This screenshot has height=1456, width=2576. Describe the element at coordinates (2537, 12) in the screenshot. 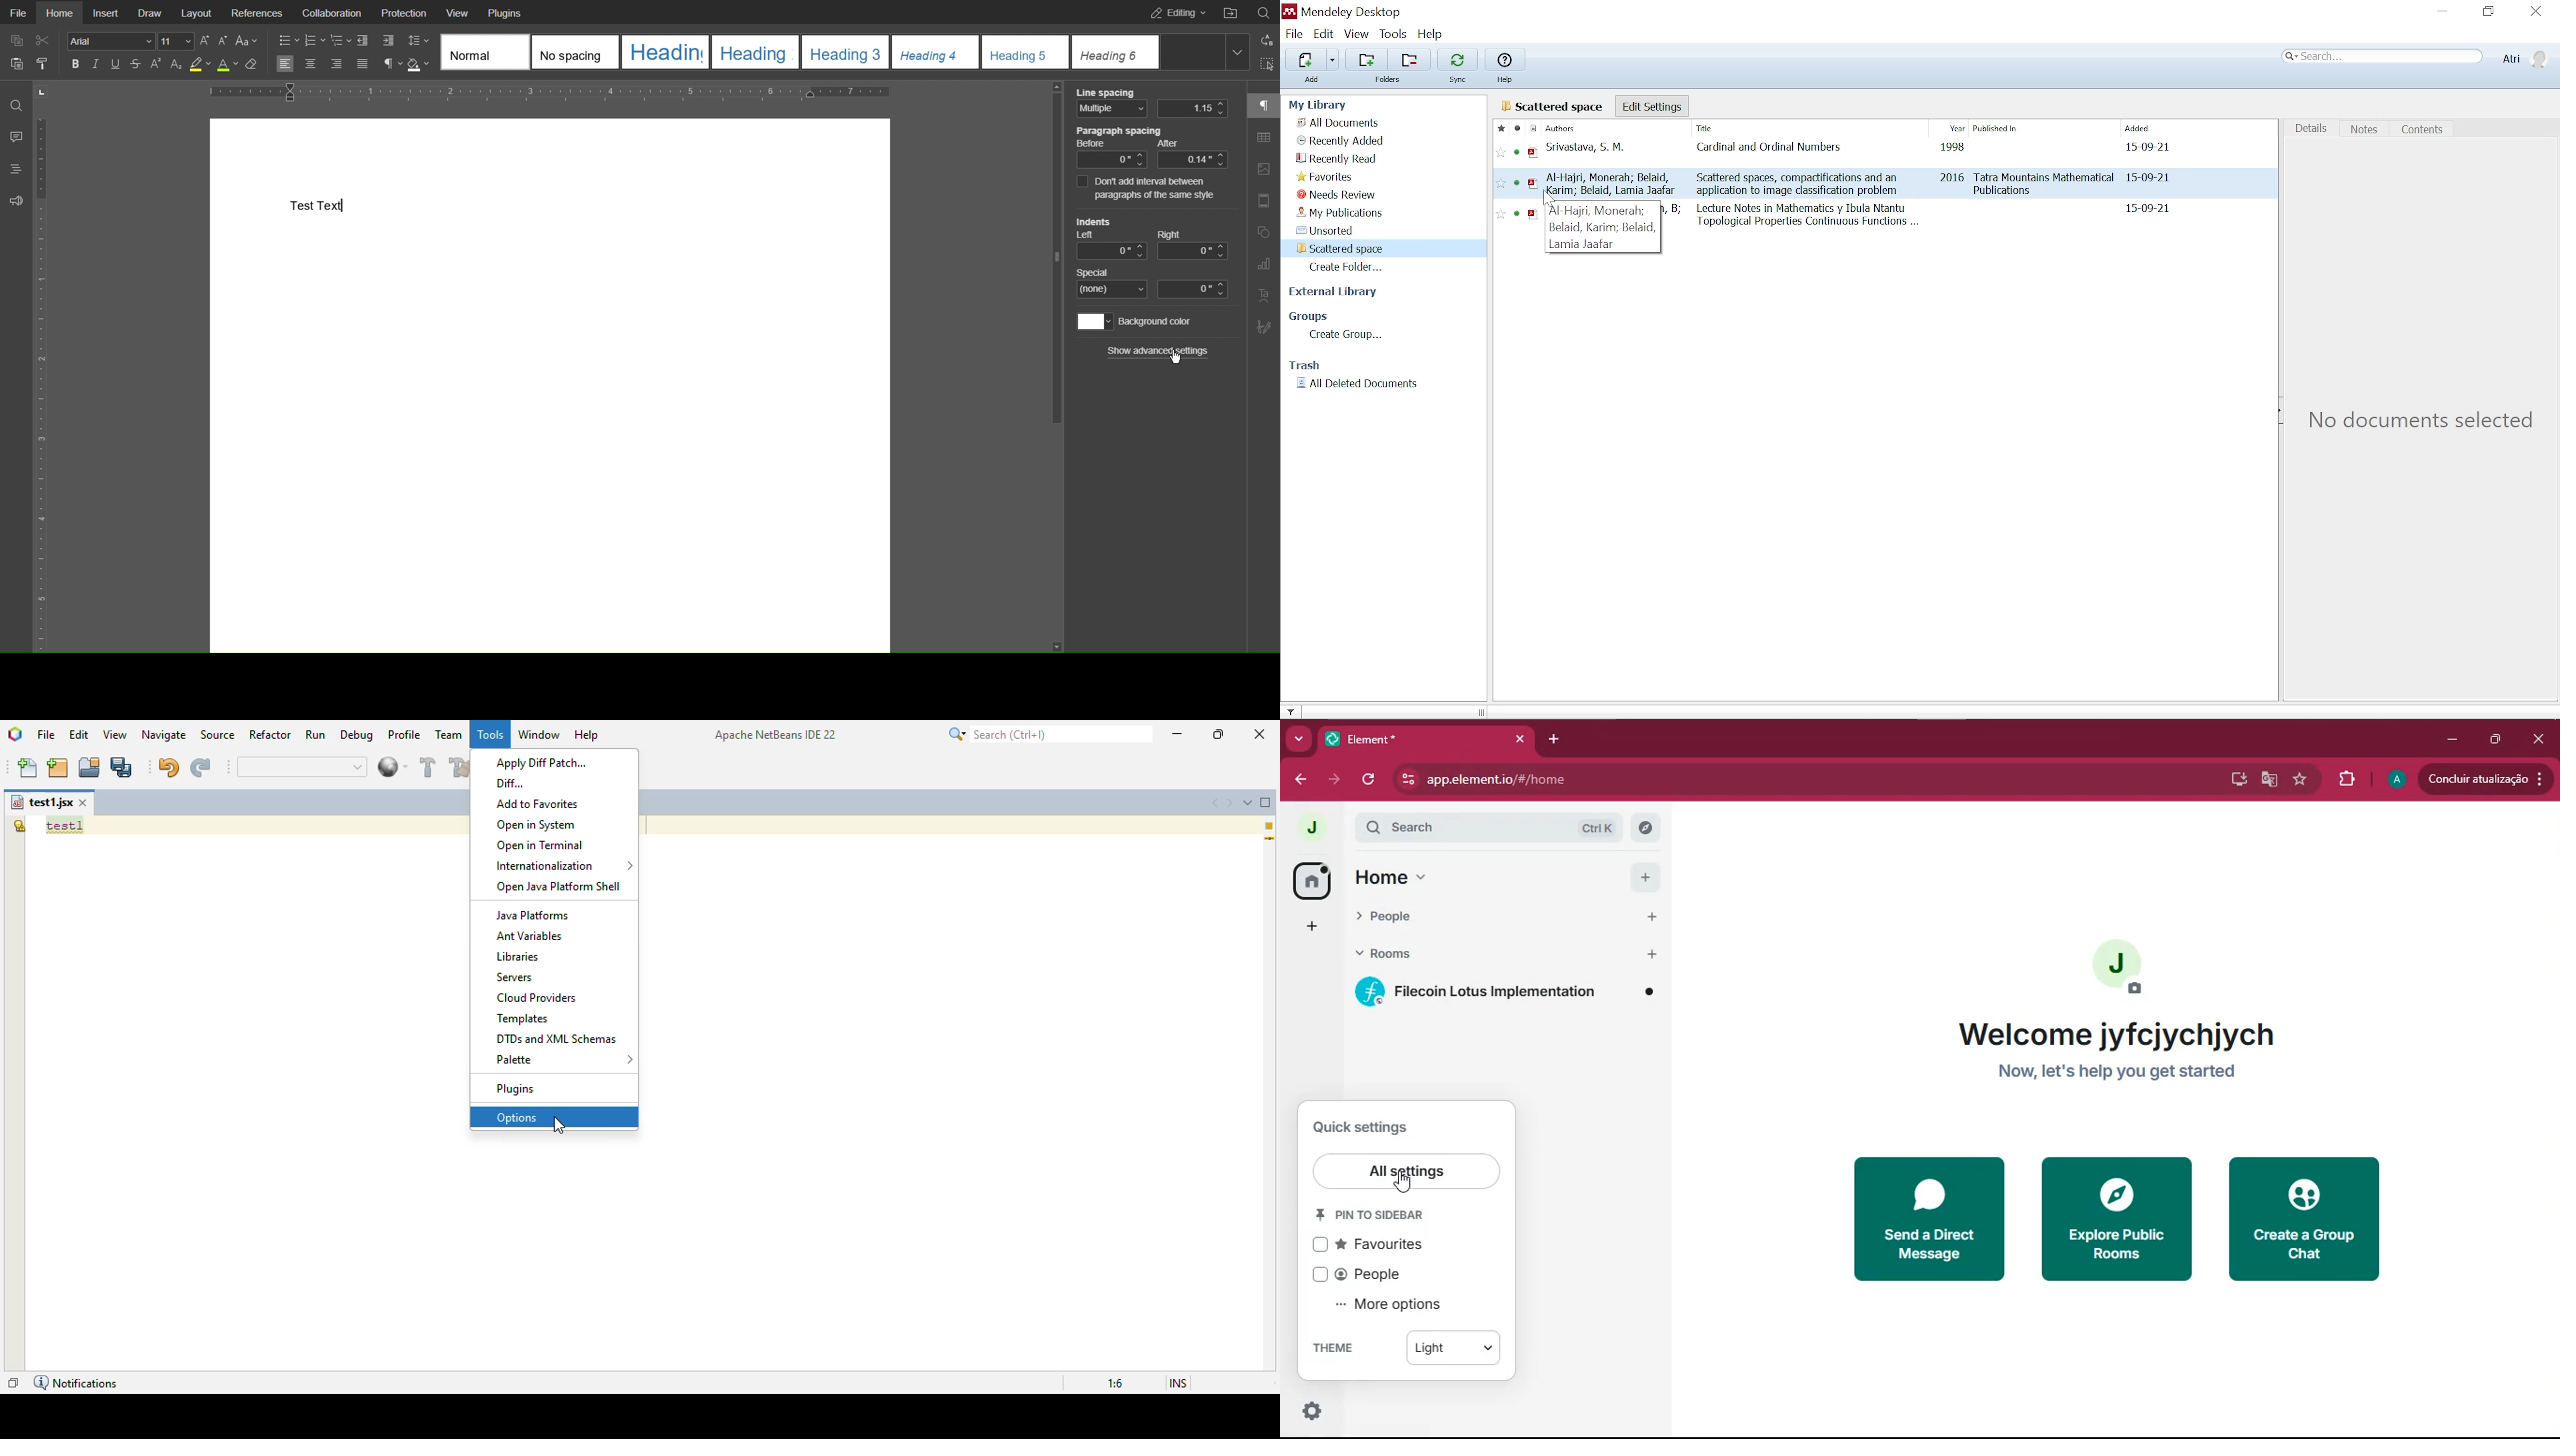

I see `Close` at that location.